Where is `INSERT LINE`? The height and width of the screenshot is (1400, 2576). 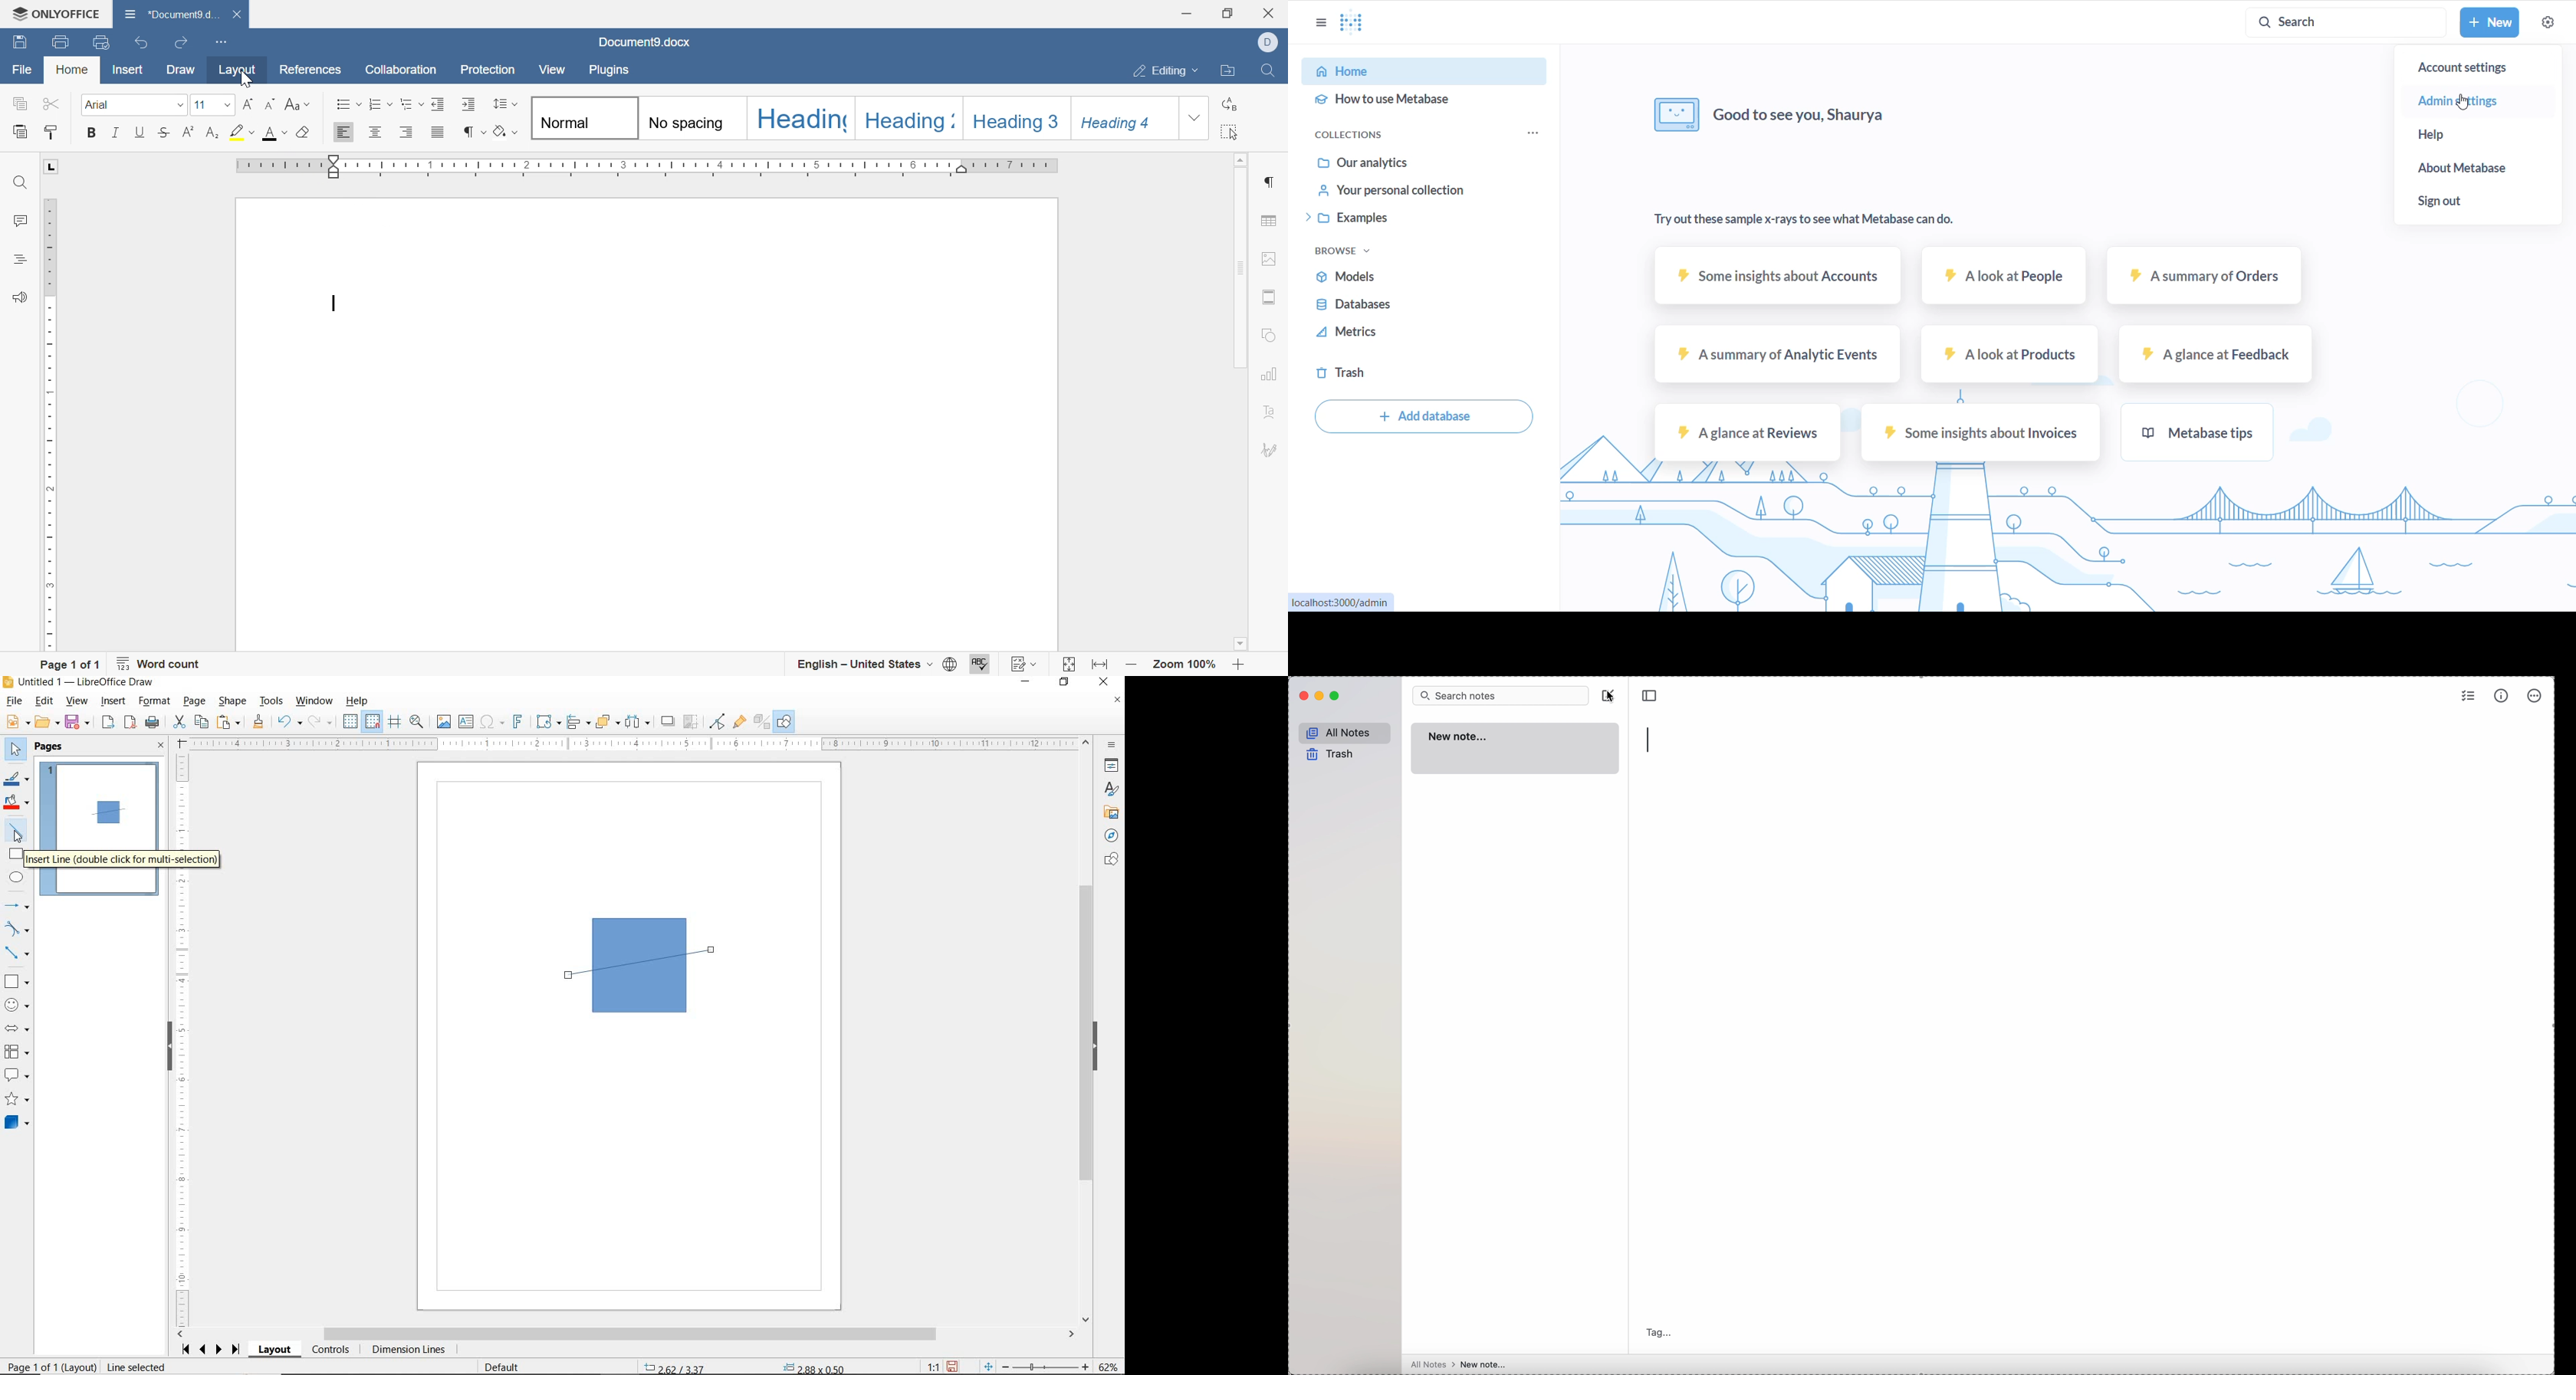 INSERT LINE is located at coordinates (18, 830).